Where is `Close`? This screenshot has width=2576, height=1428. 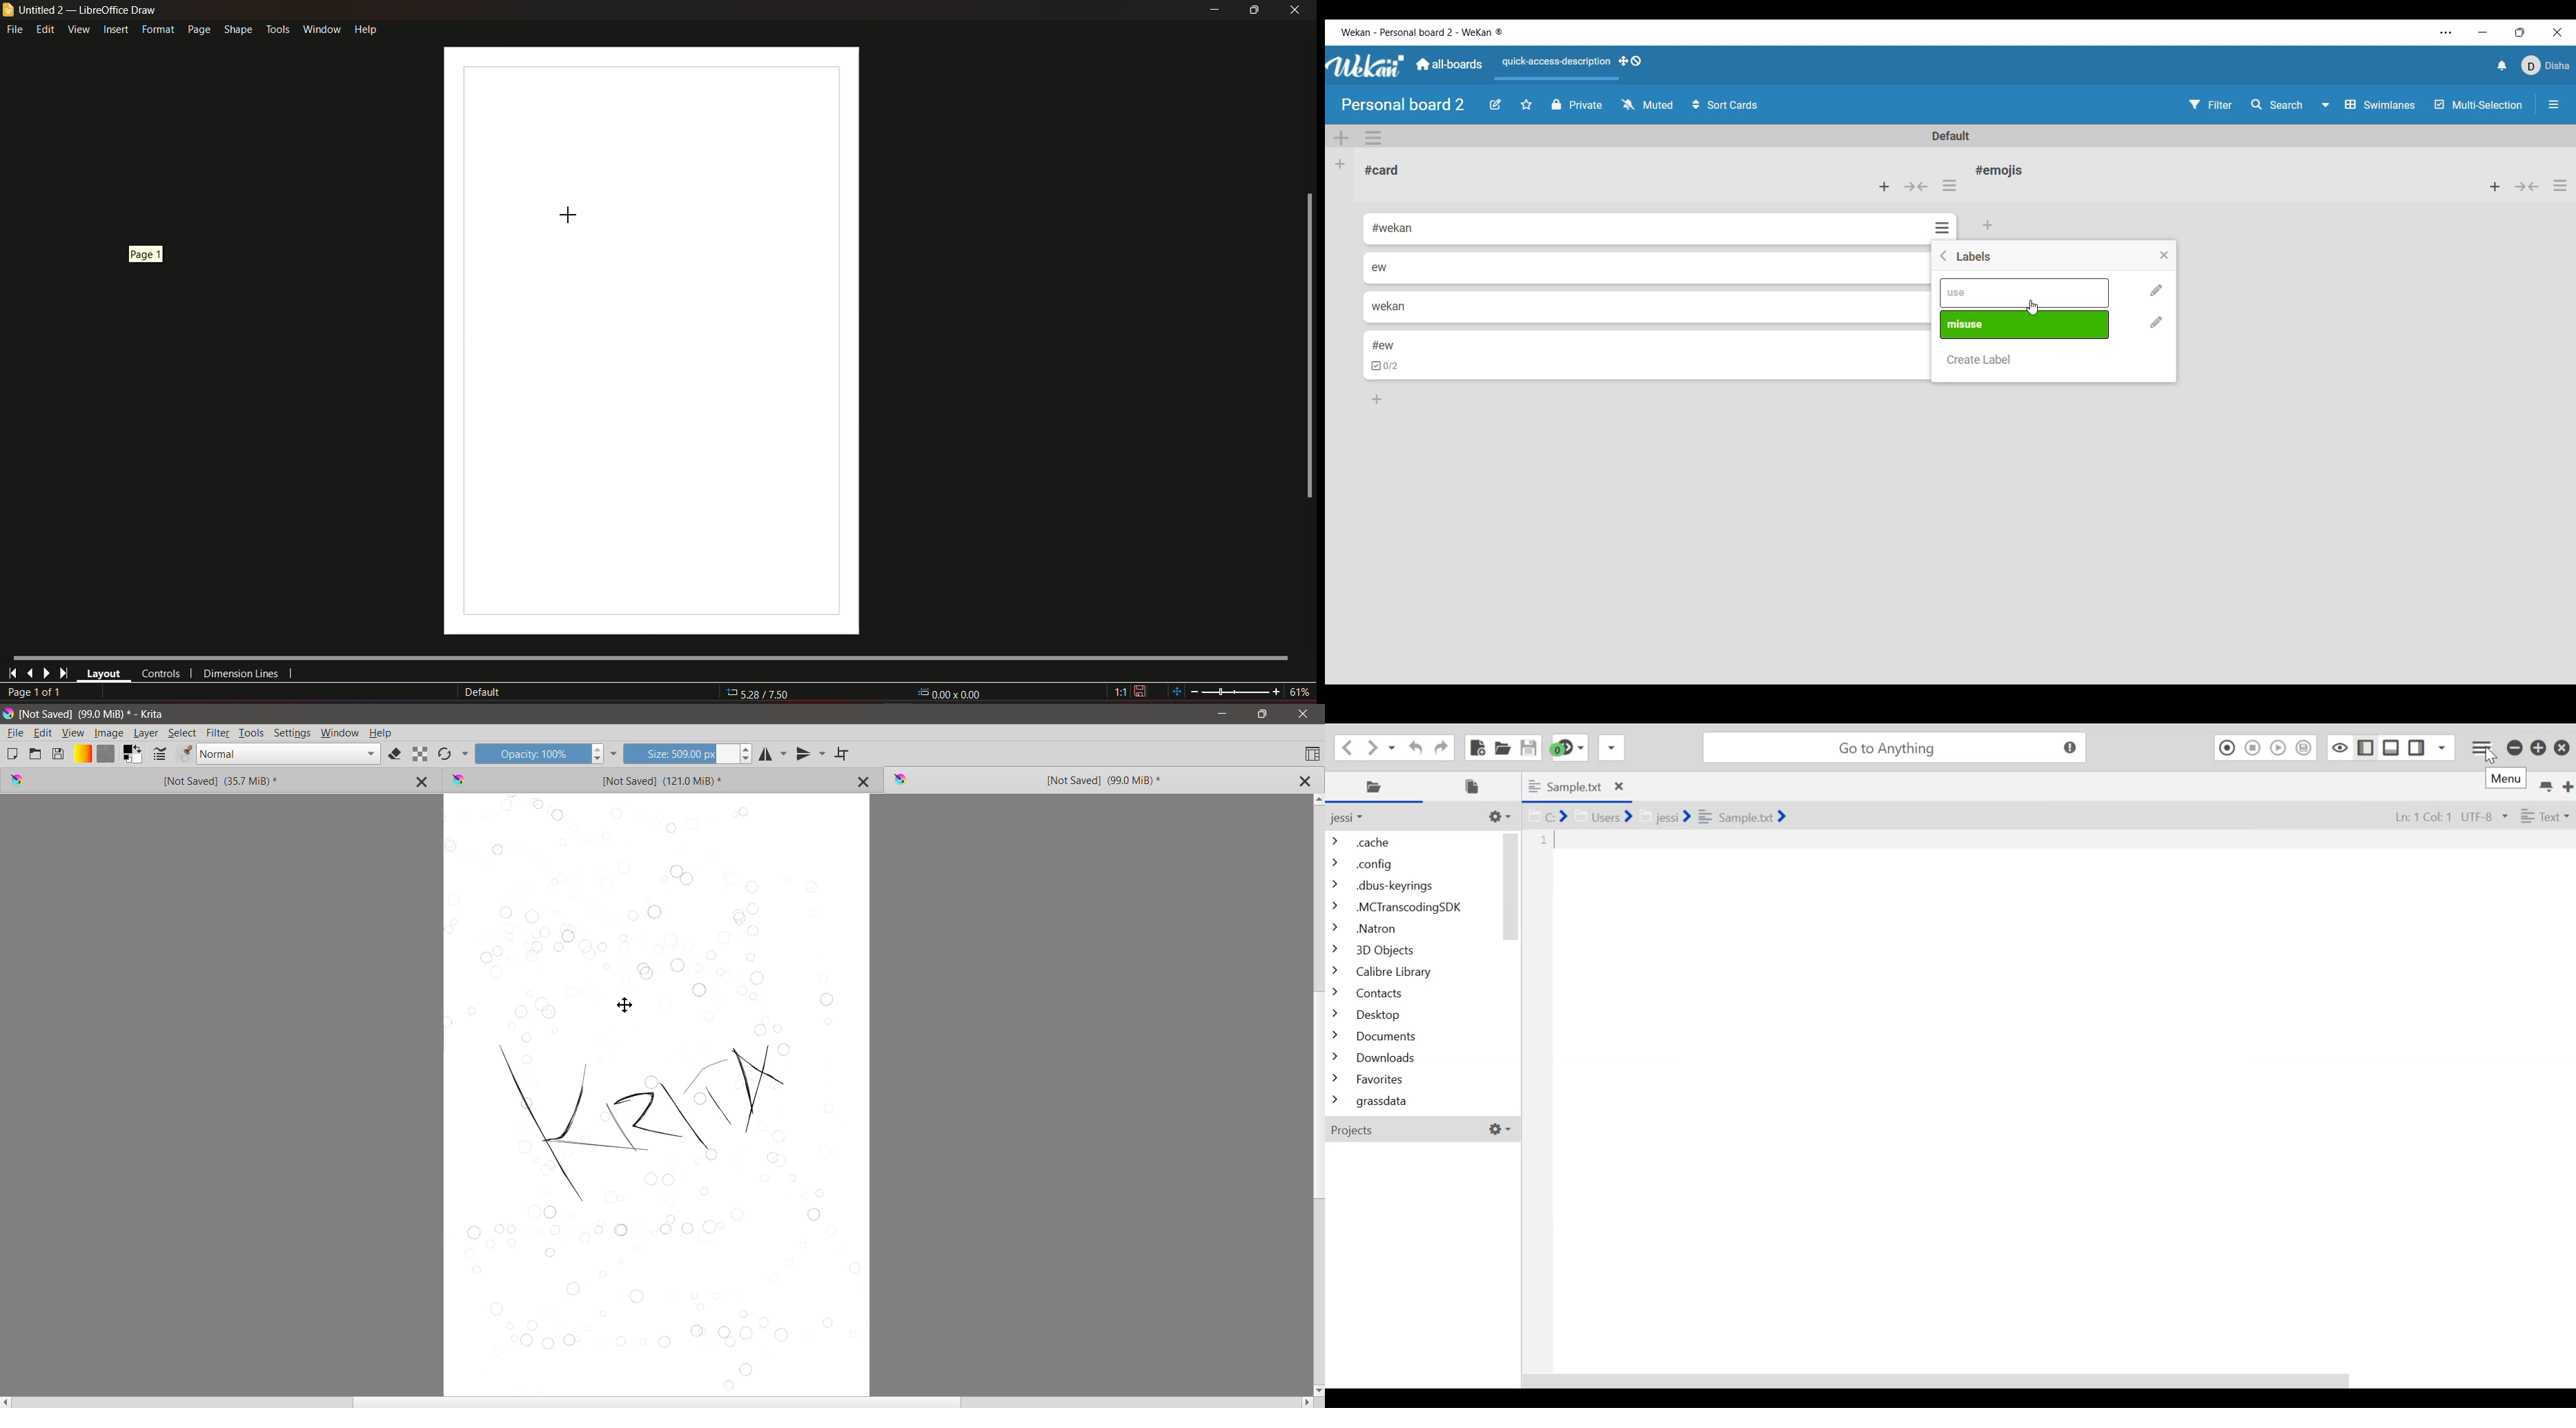
Close is located at coordinates (1304, 714).